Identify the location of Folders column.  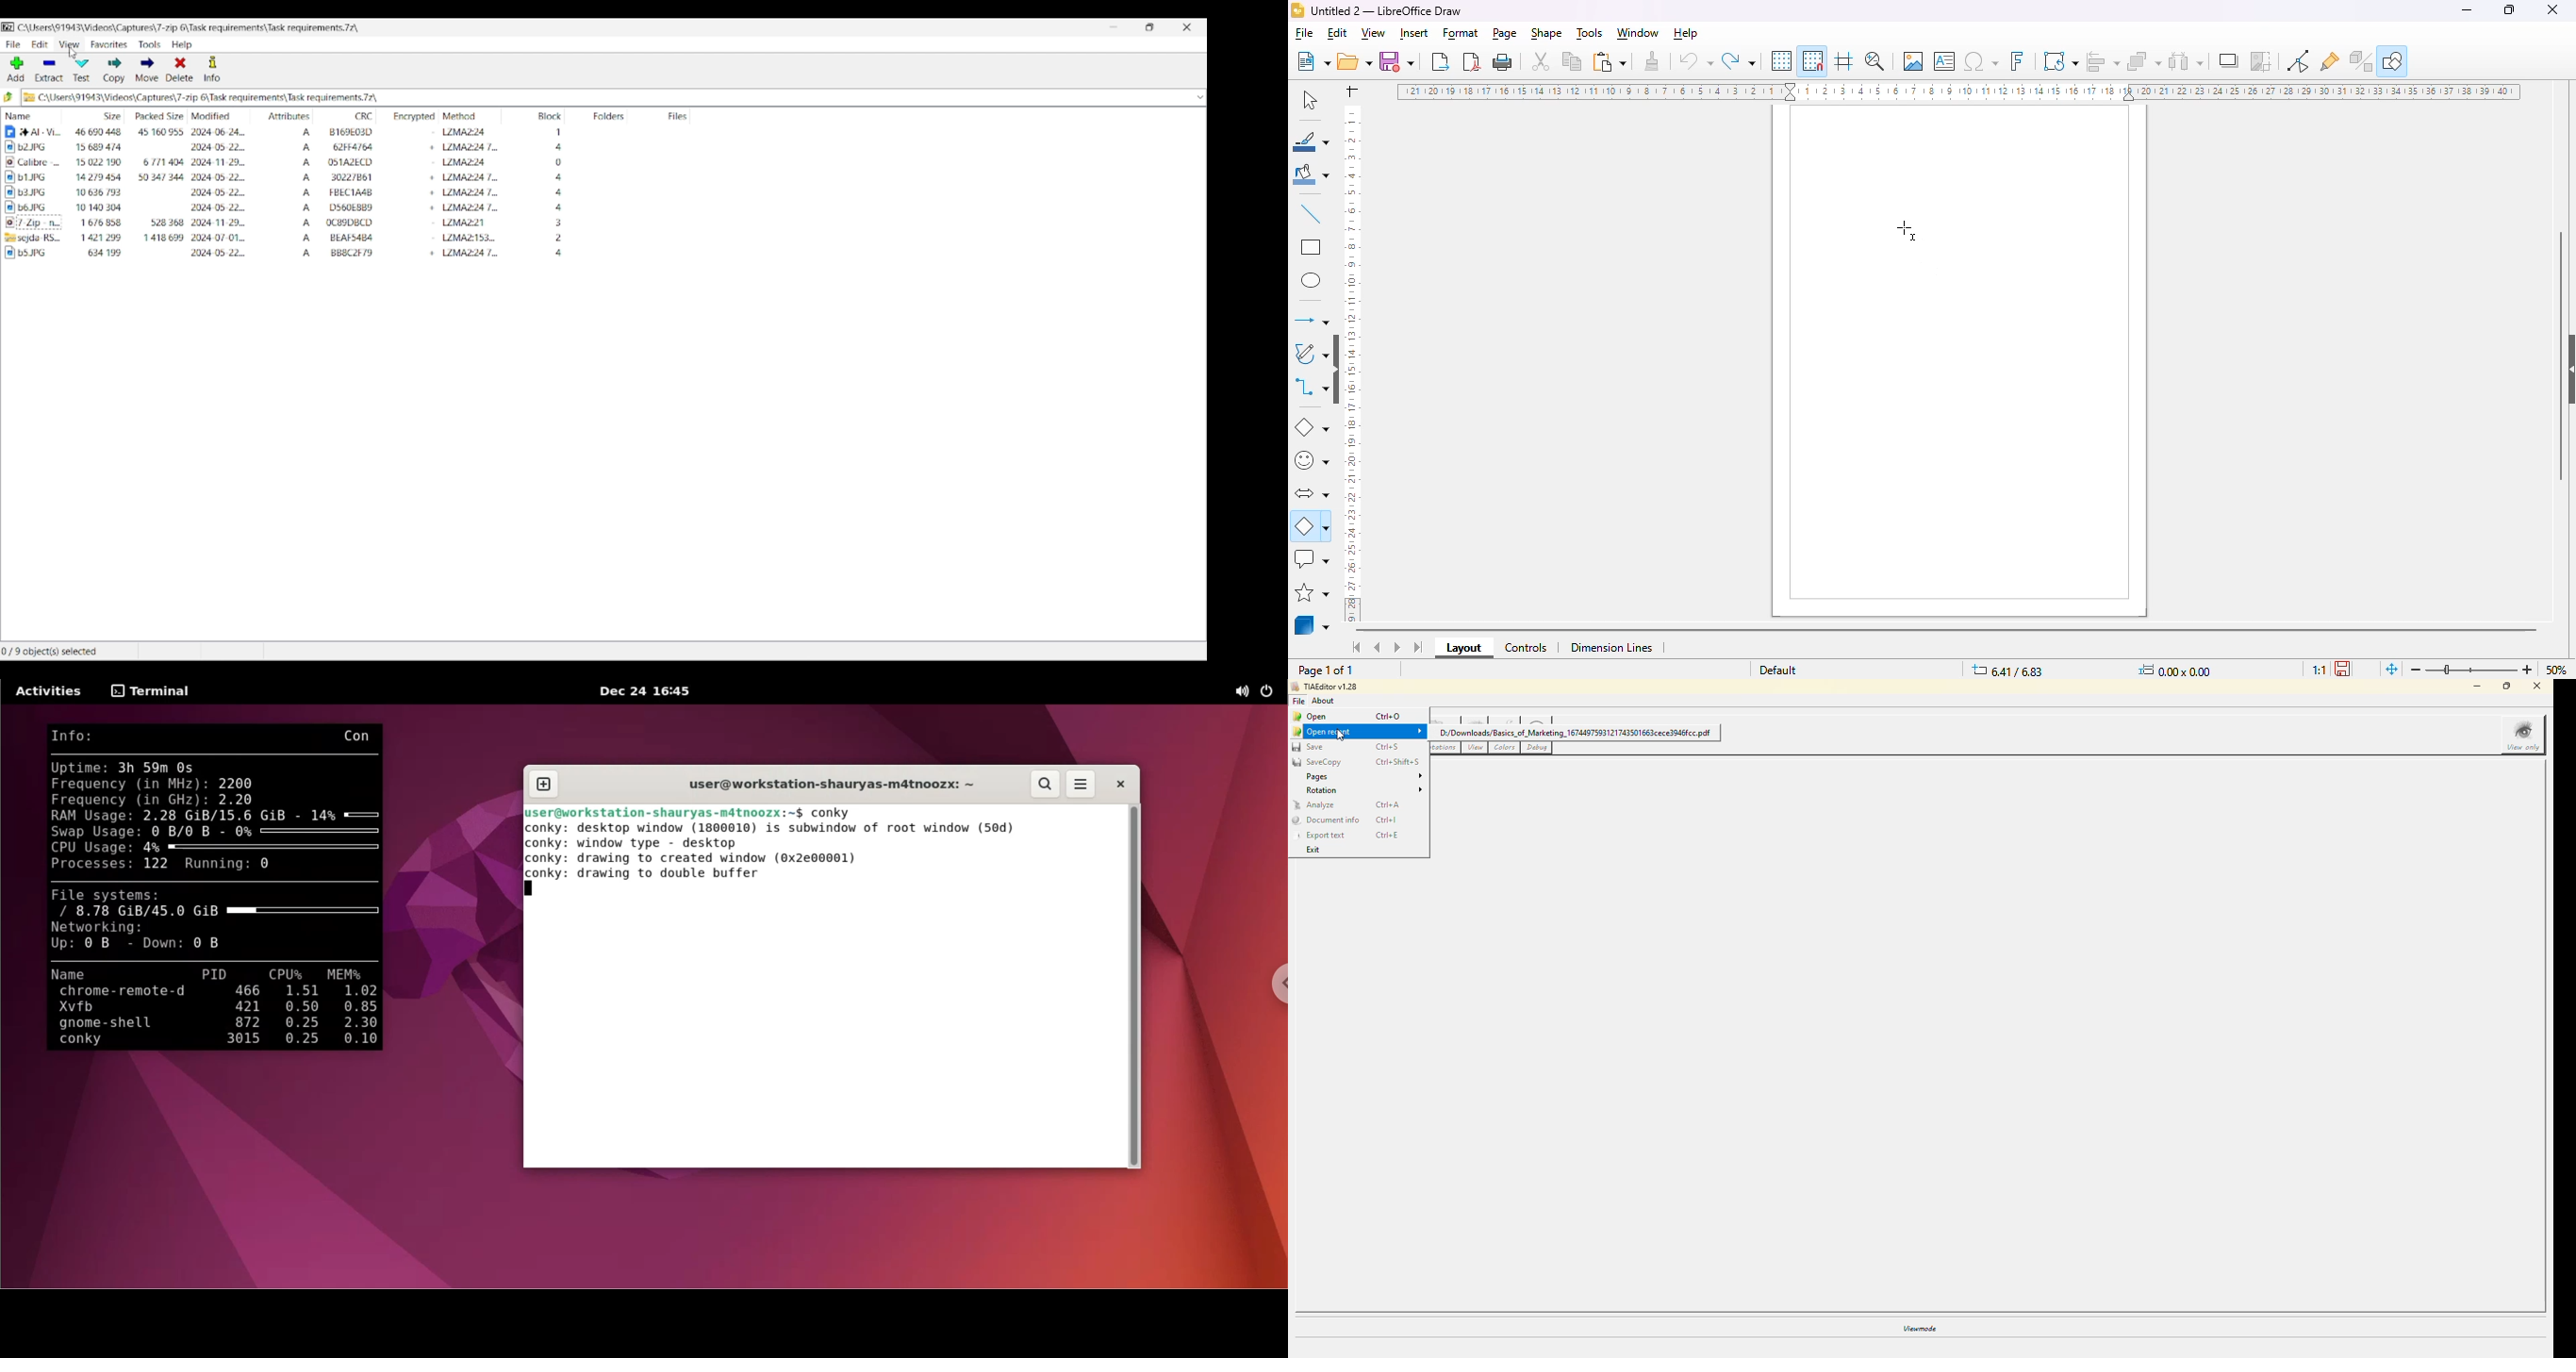
(605, 115).